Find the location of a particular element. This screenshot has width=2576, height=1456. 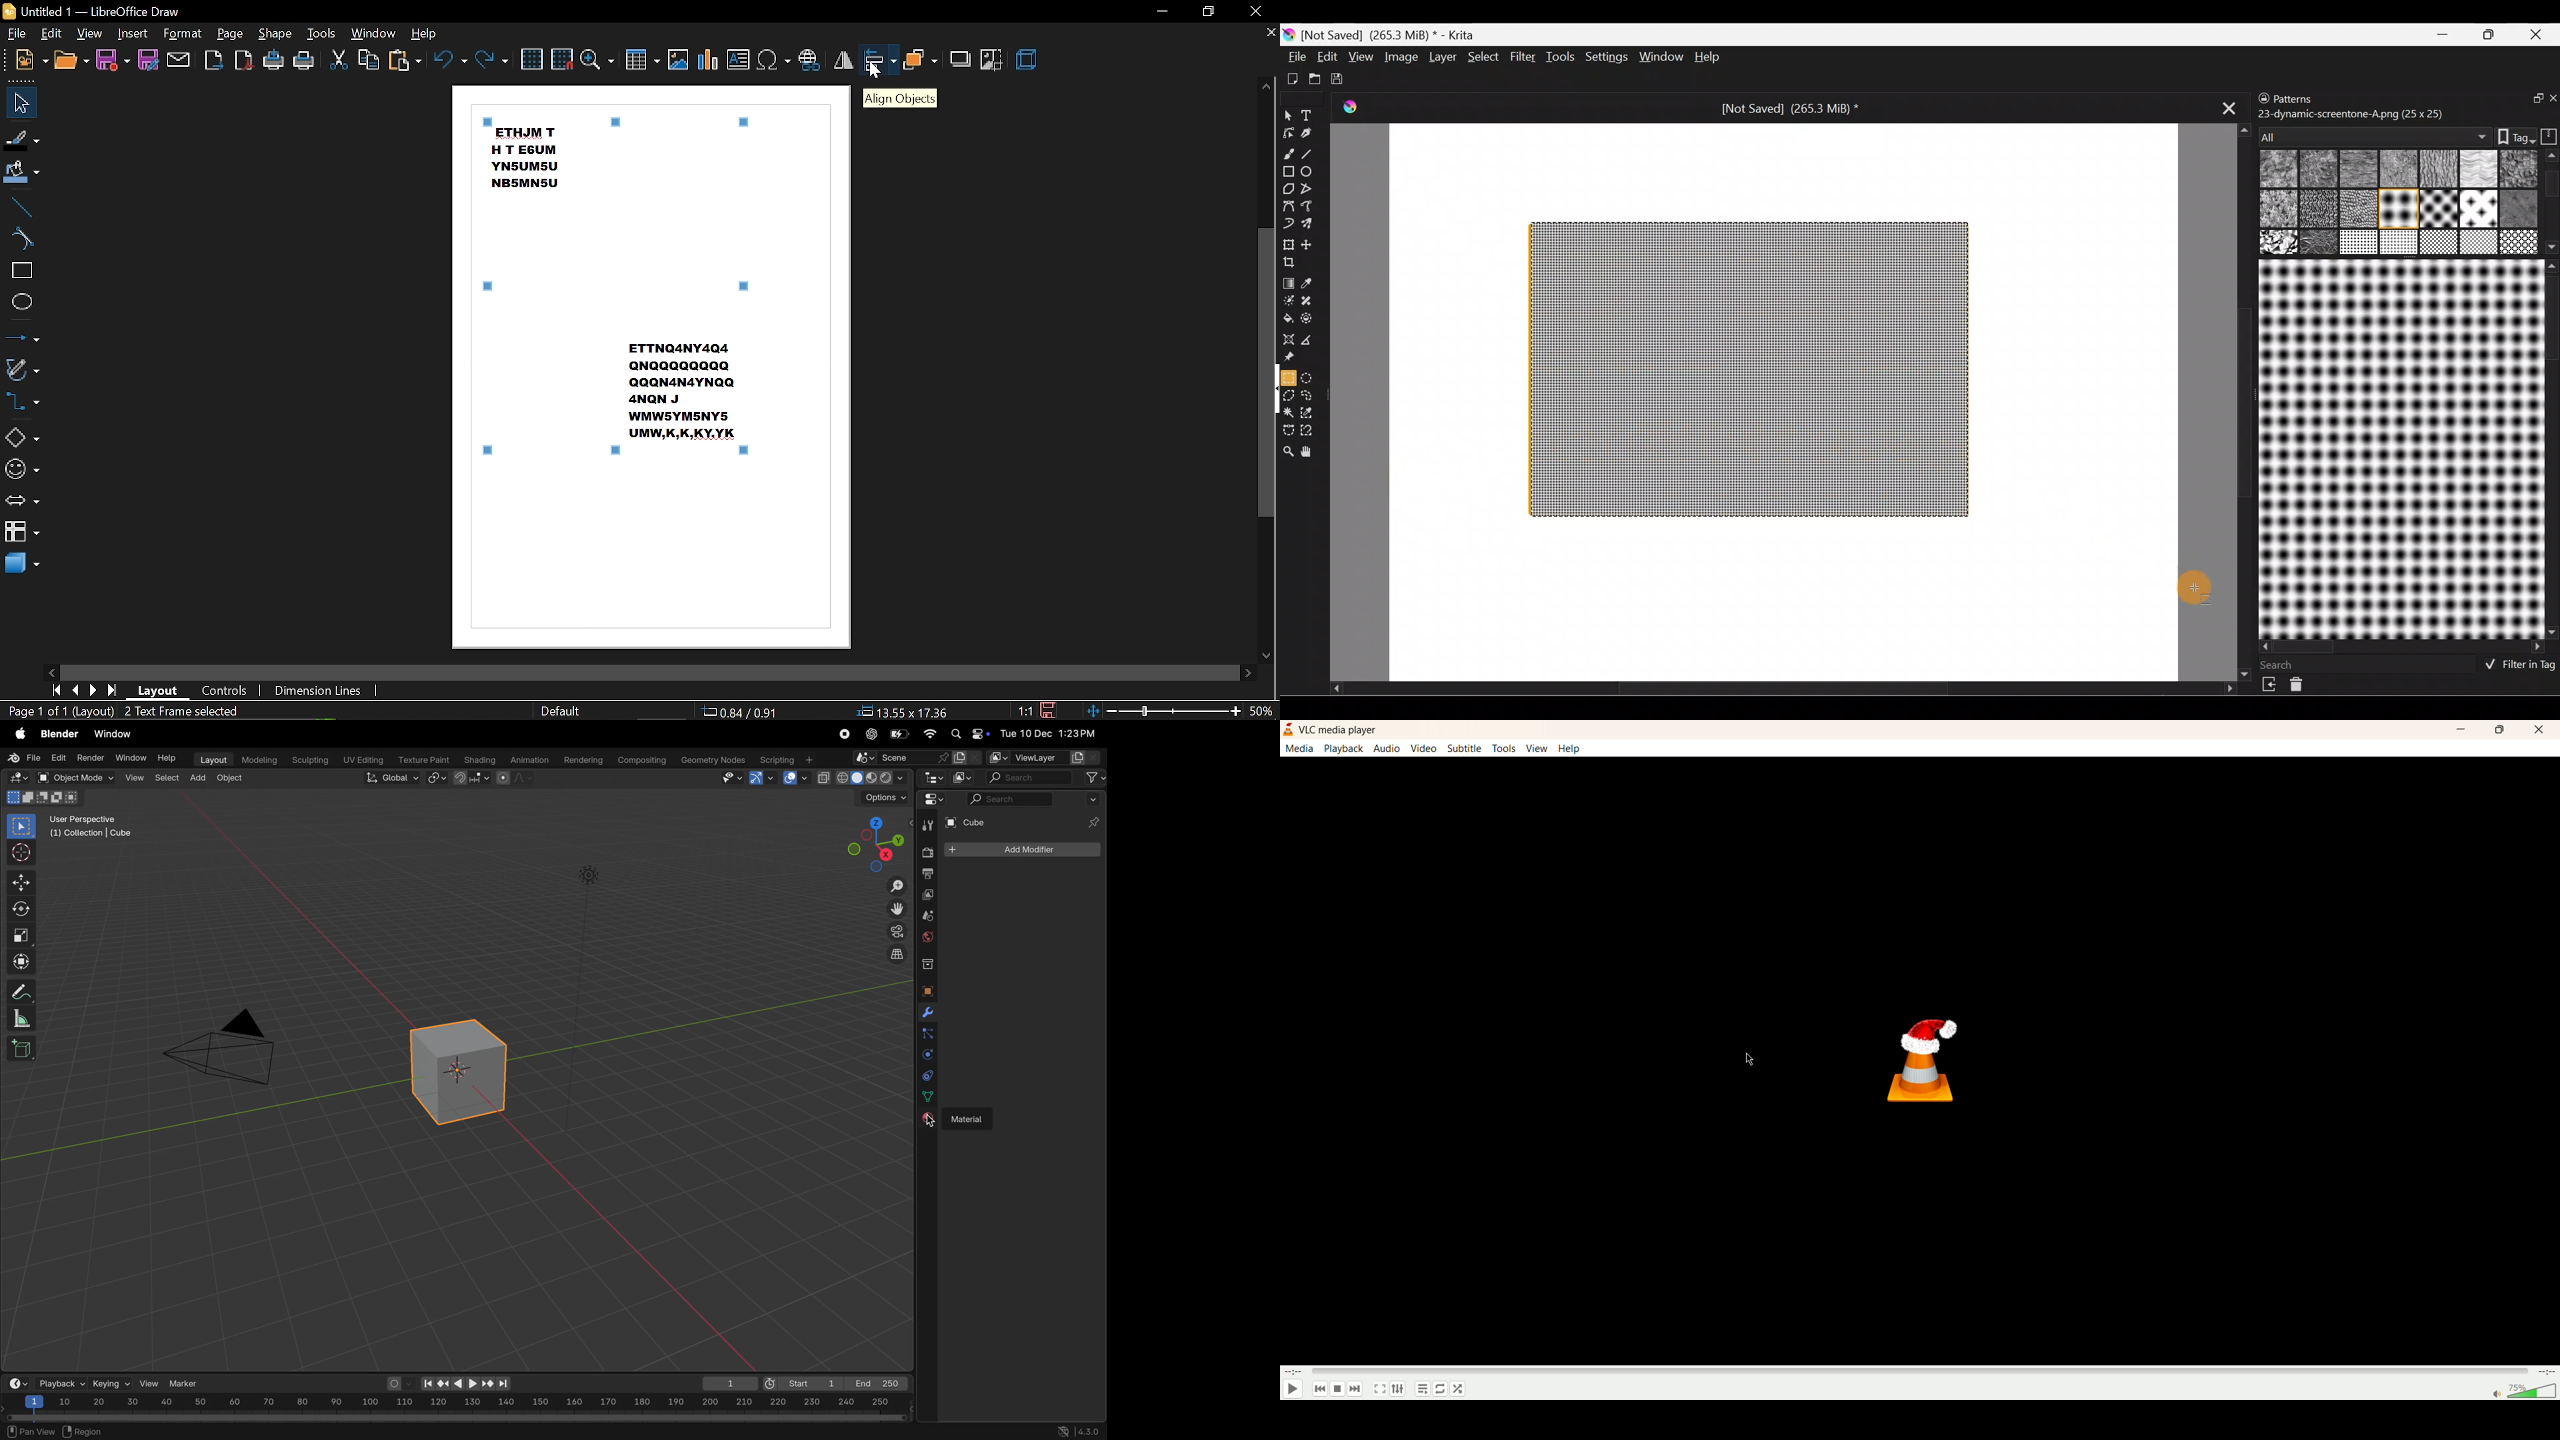

Calligraphy is located at coordinates (1309, 133).